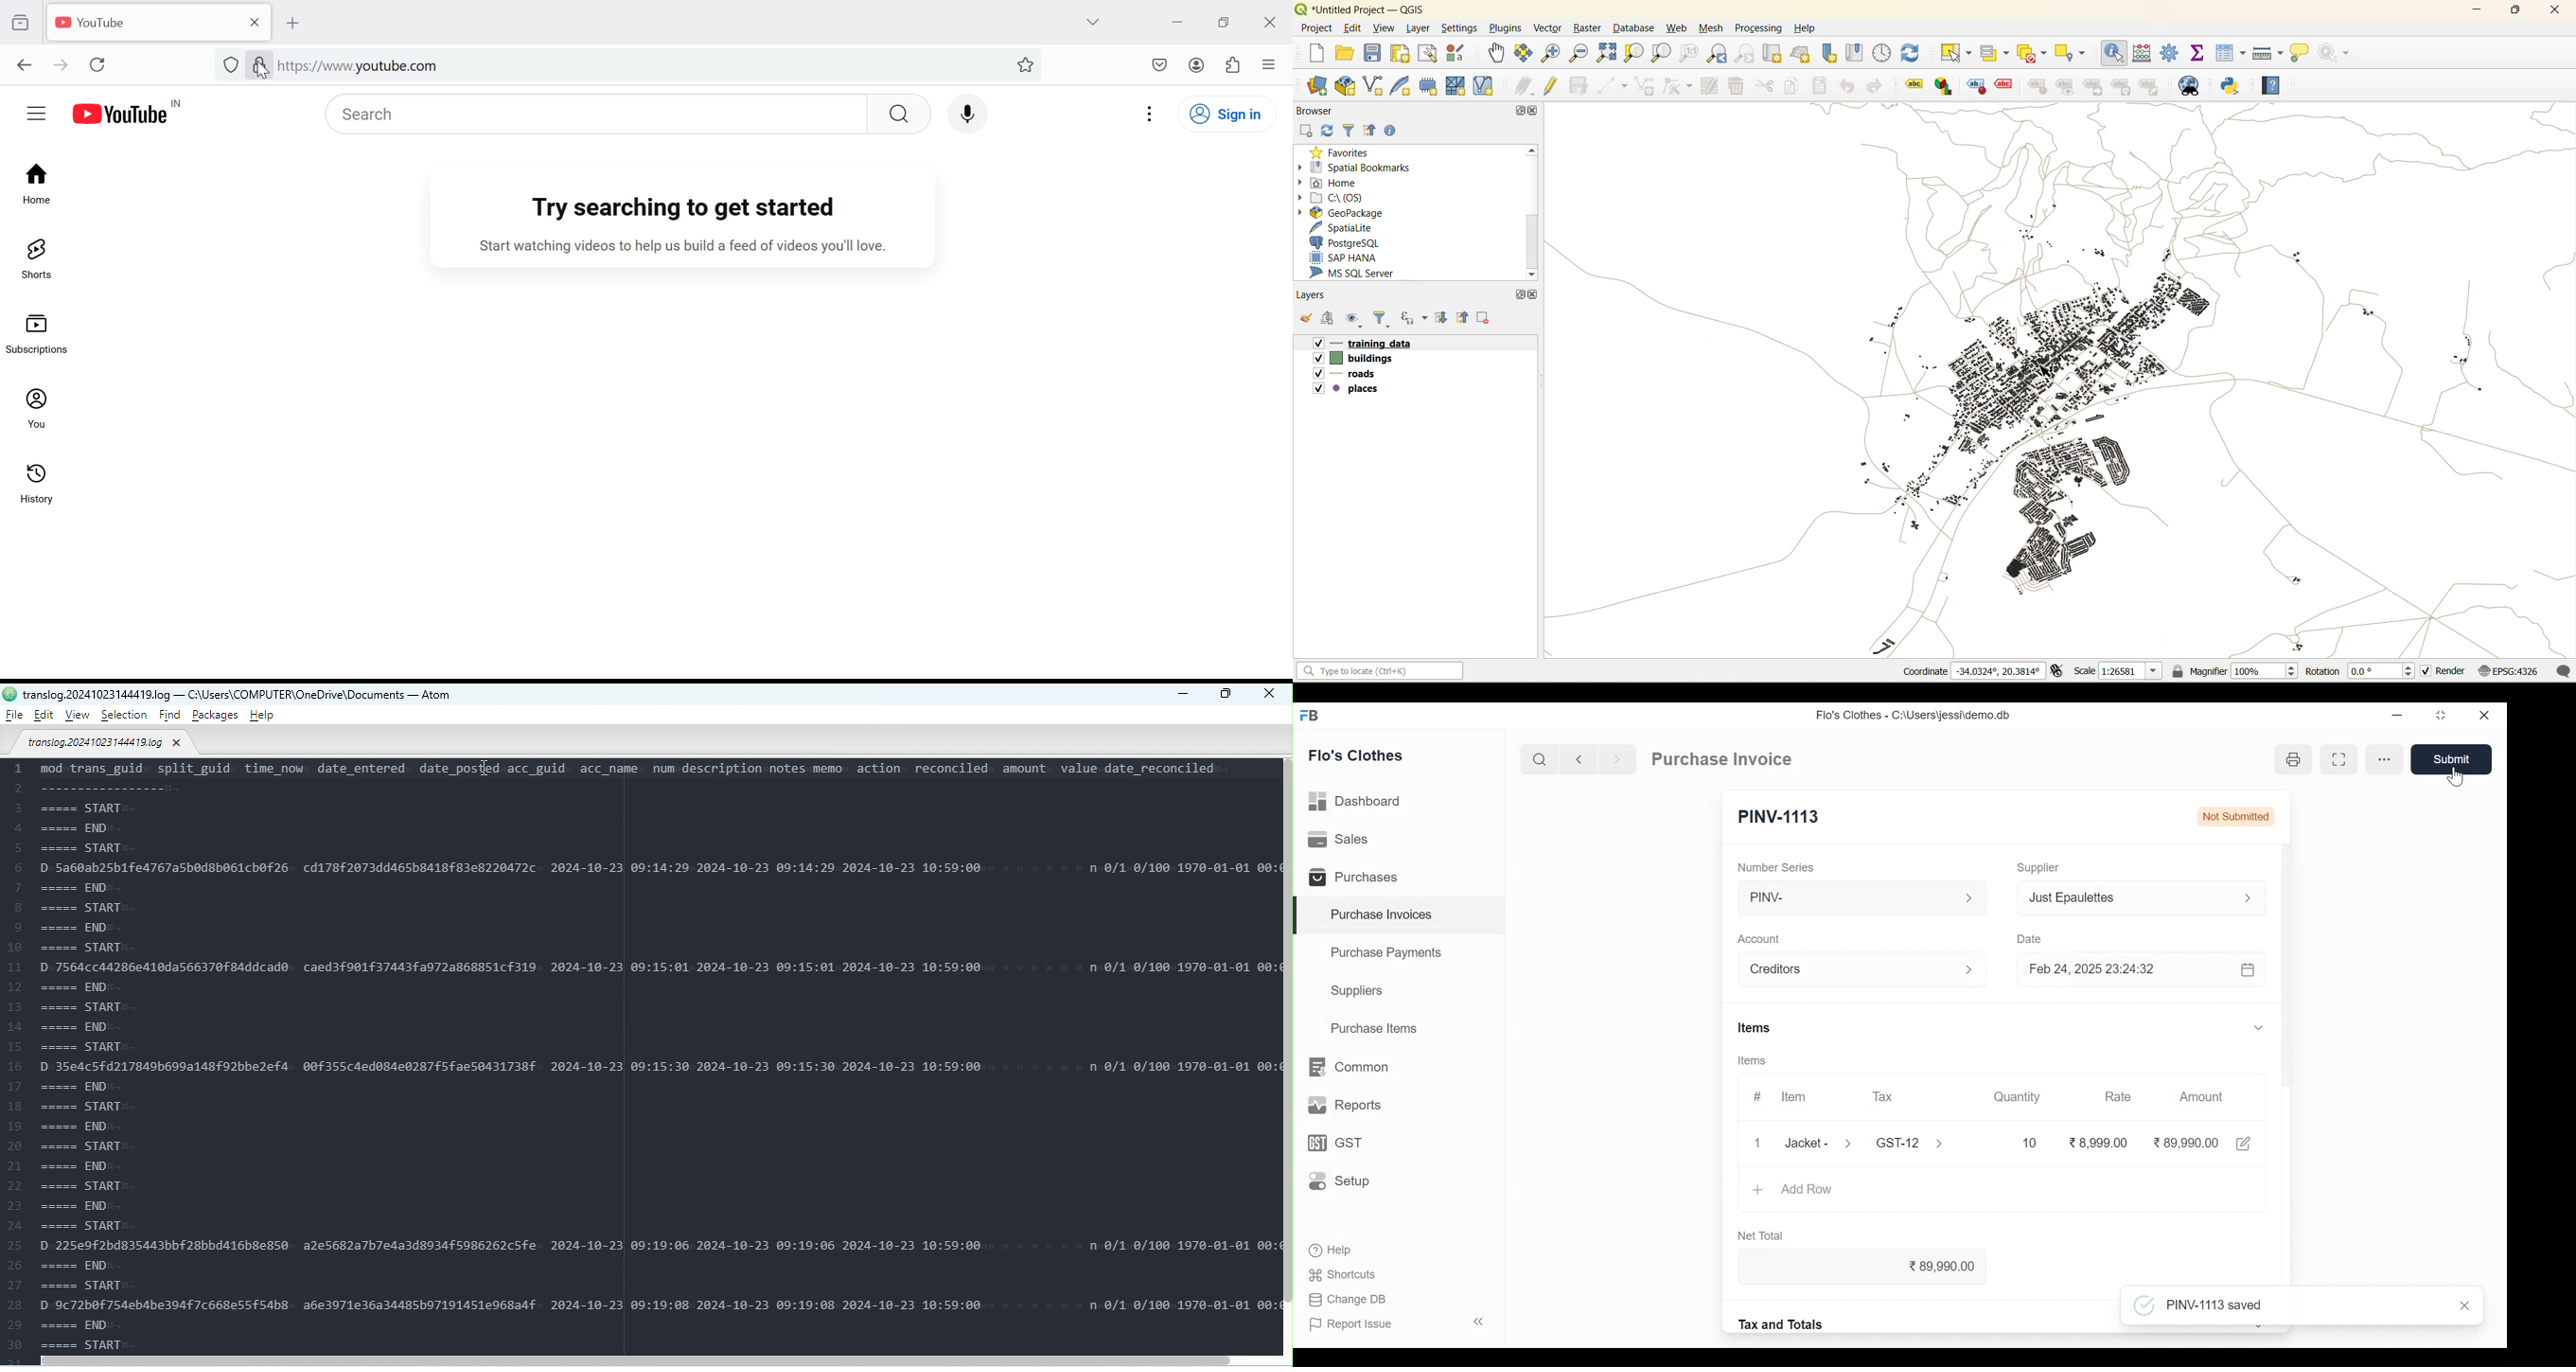  Describe the element at coordinates (1226, 695) in the screenshot. I see `Maximize` at that location.